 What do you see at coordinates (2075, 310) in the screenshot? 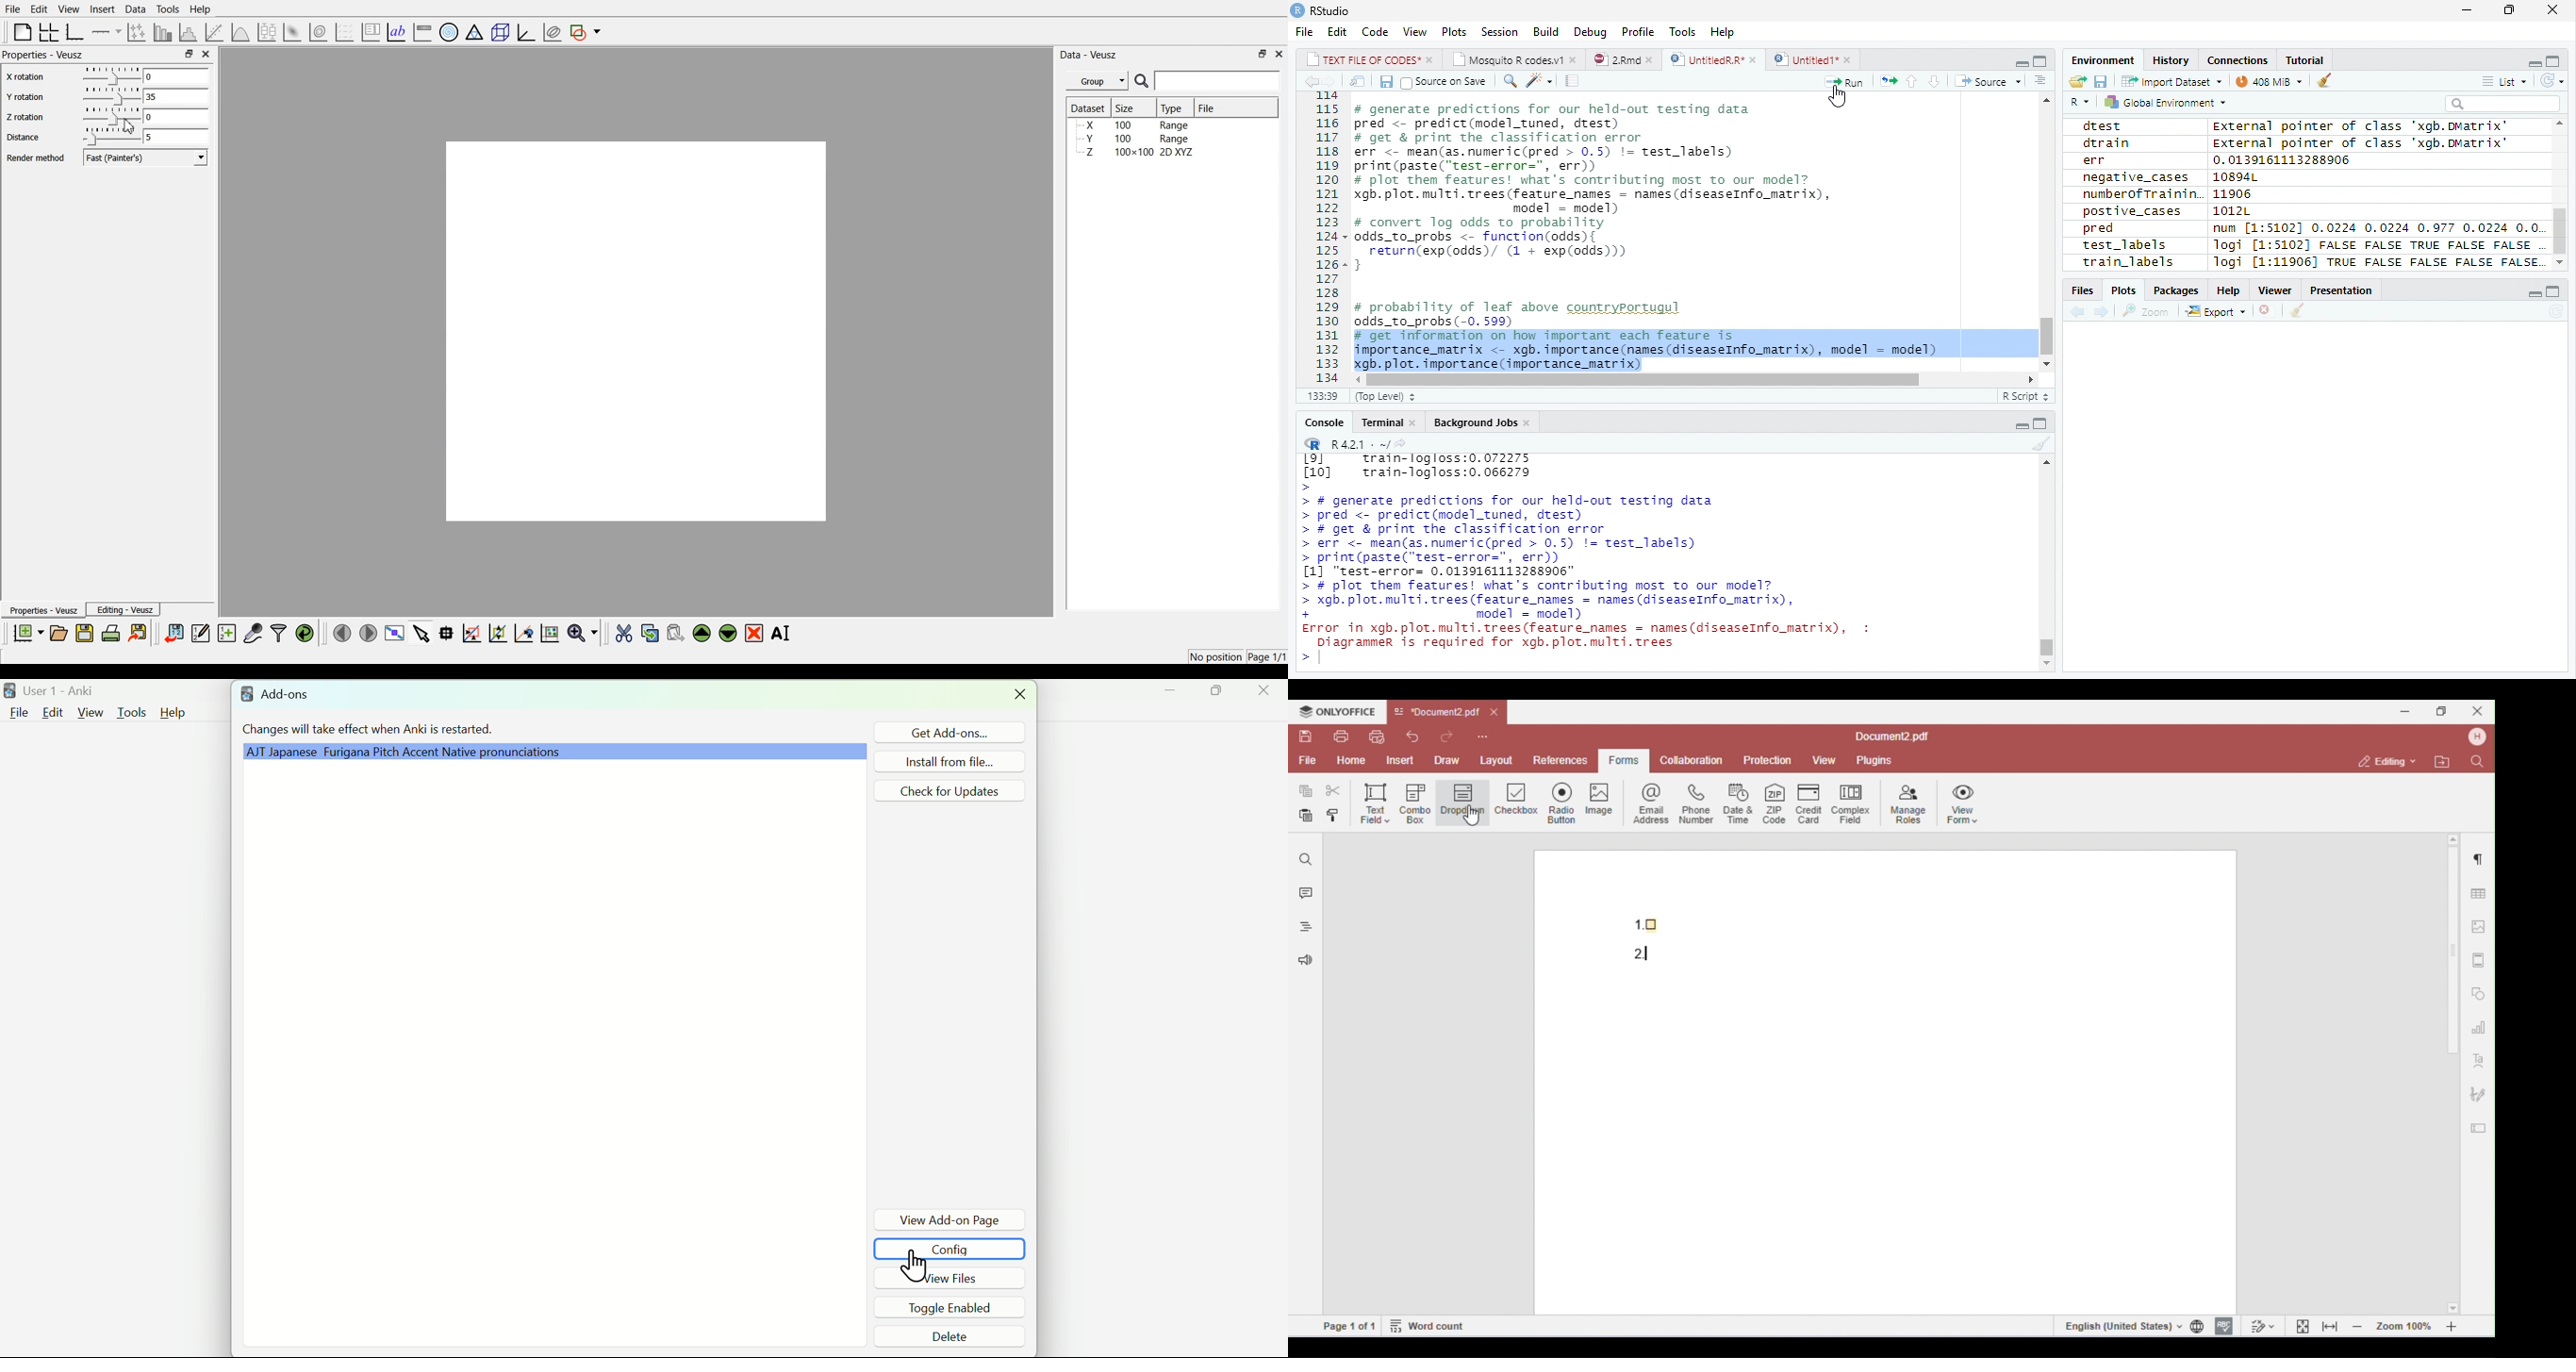
I see `Previous` at bounding box center [2075, 310].